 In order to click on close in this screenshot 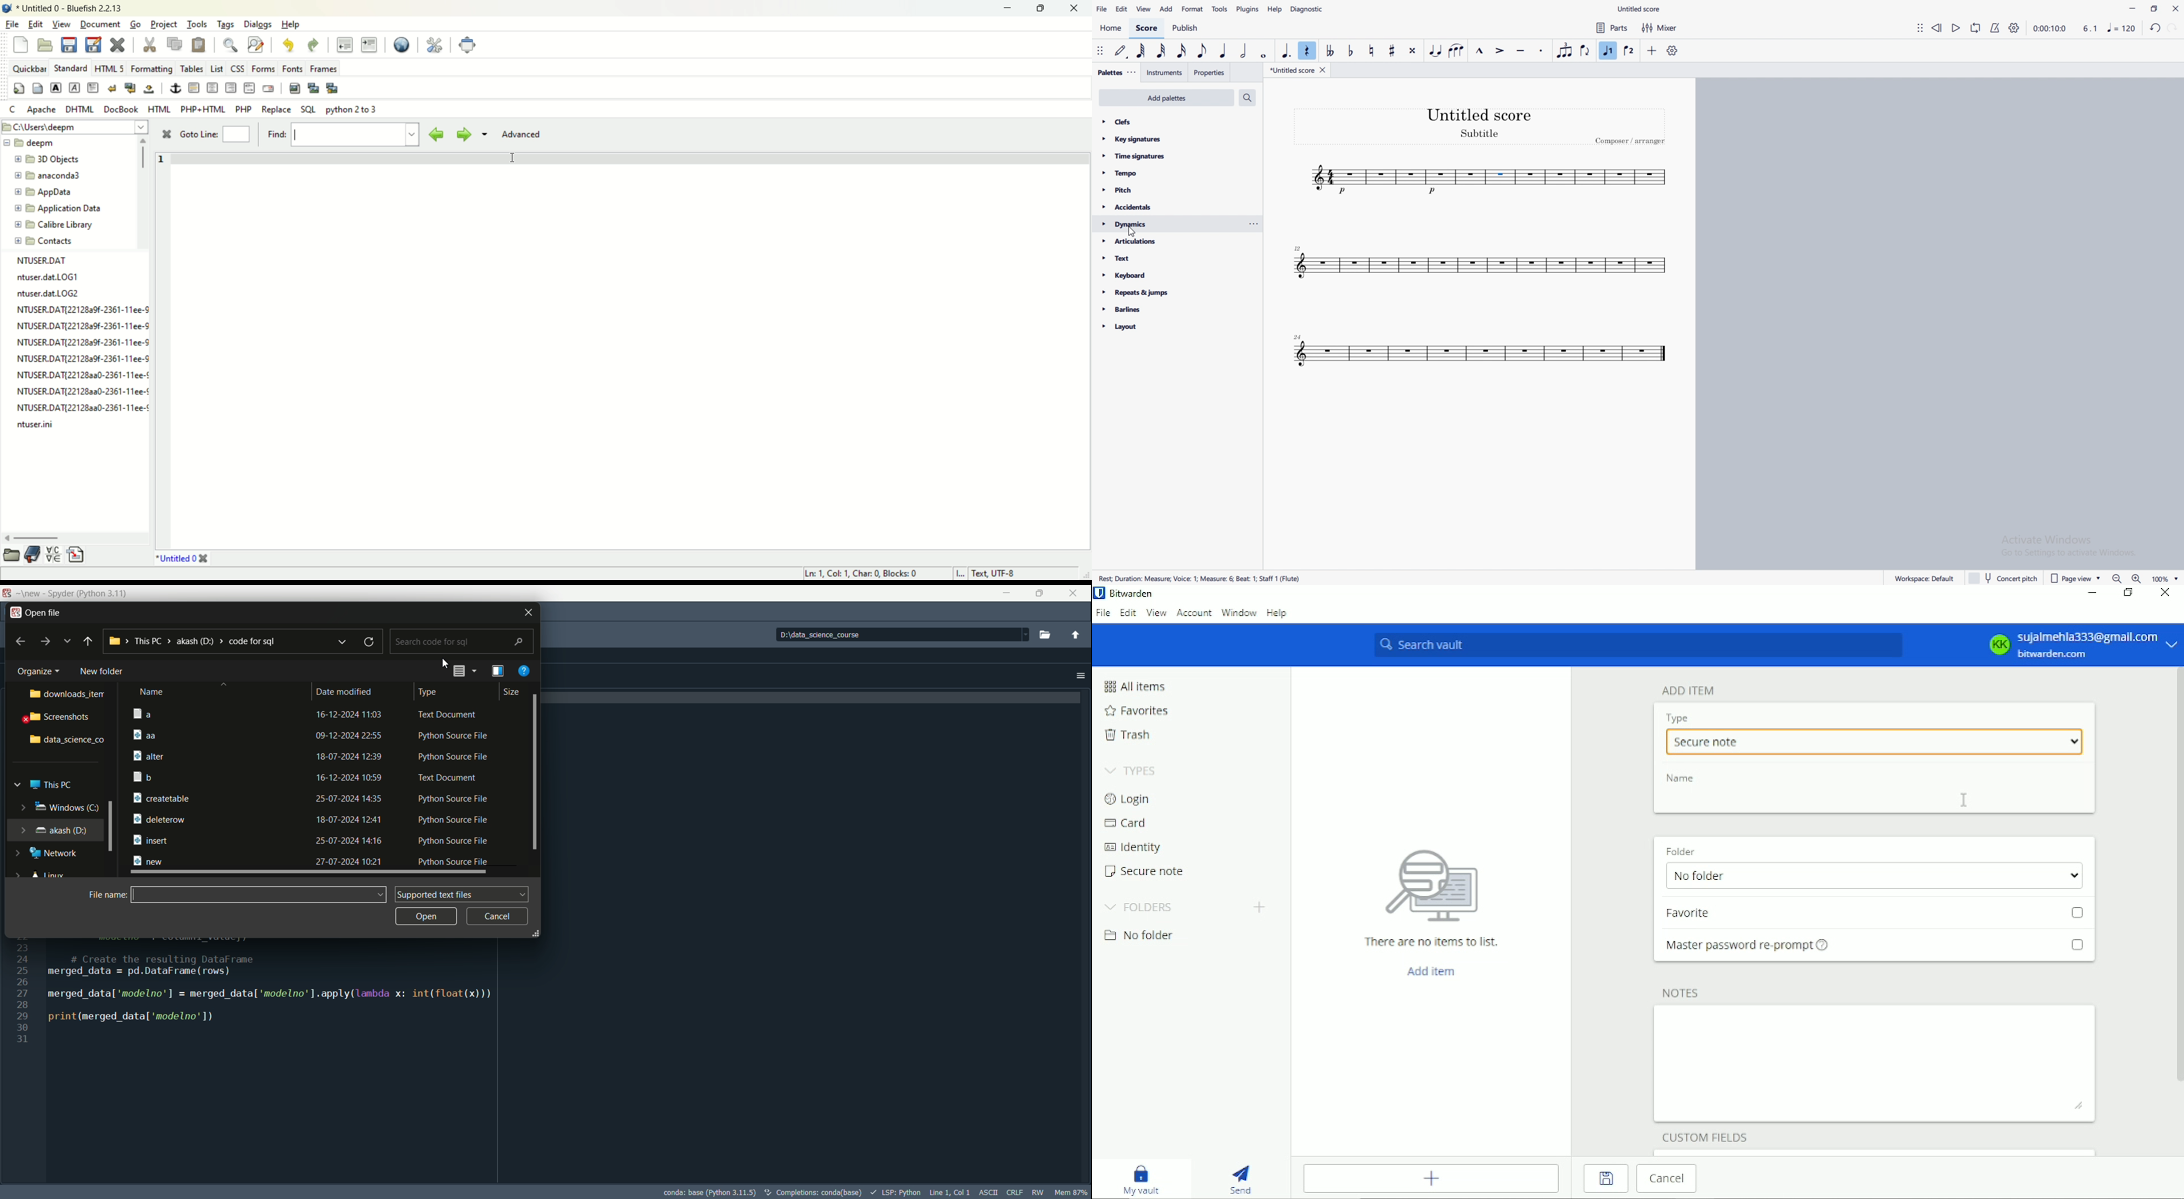, I will do `click(522, 613)`.